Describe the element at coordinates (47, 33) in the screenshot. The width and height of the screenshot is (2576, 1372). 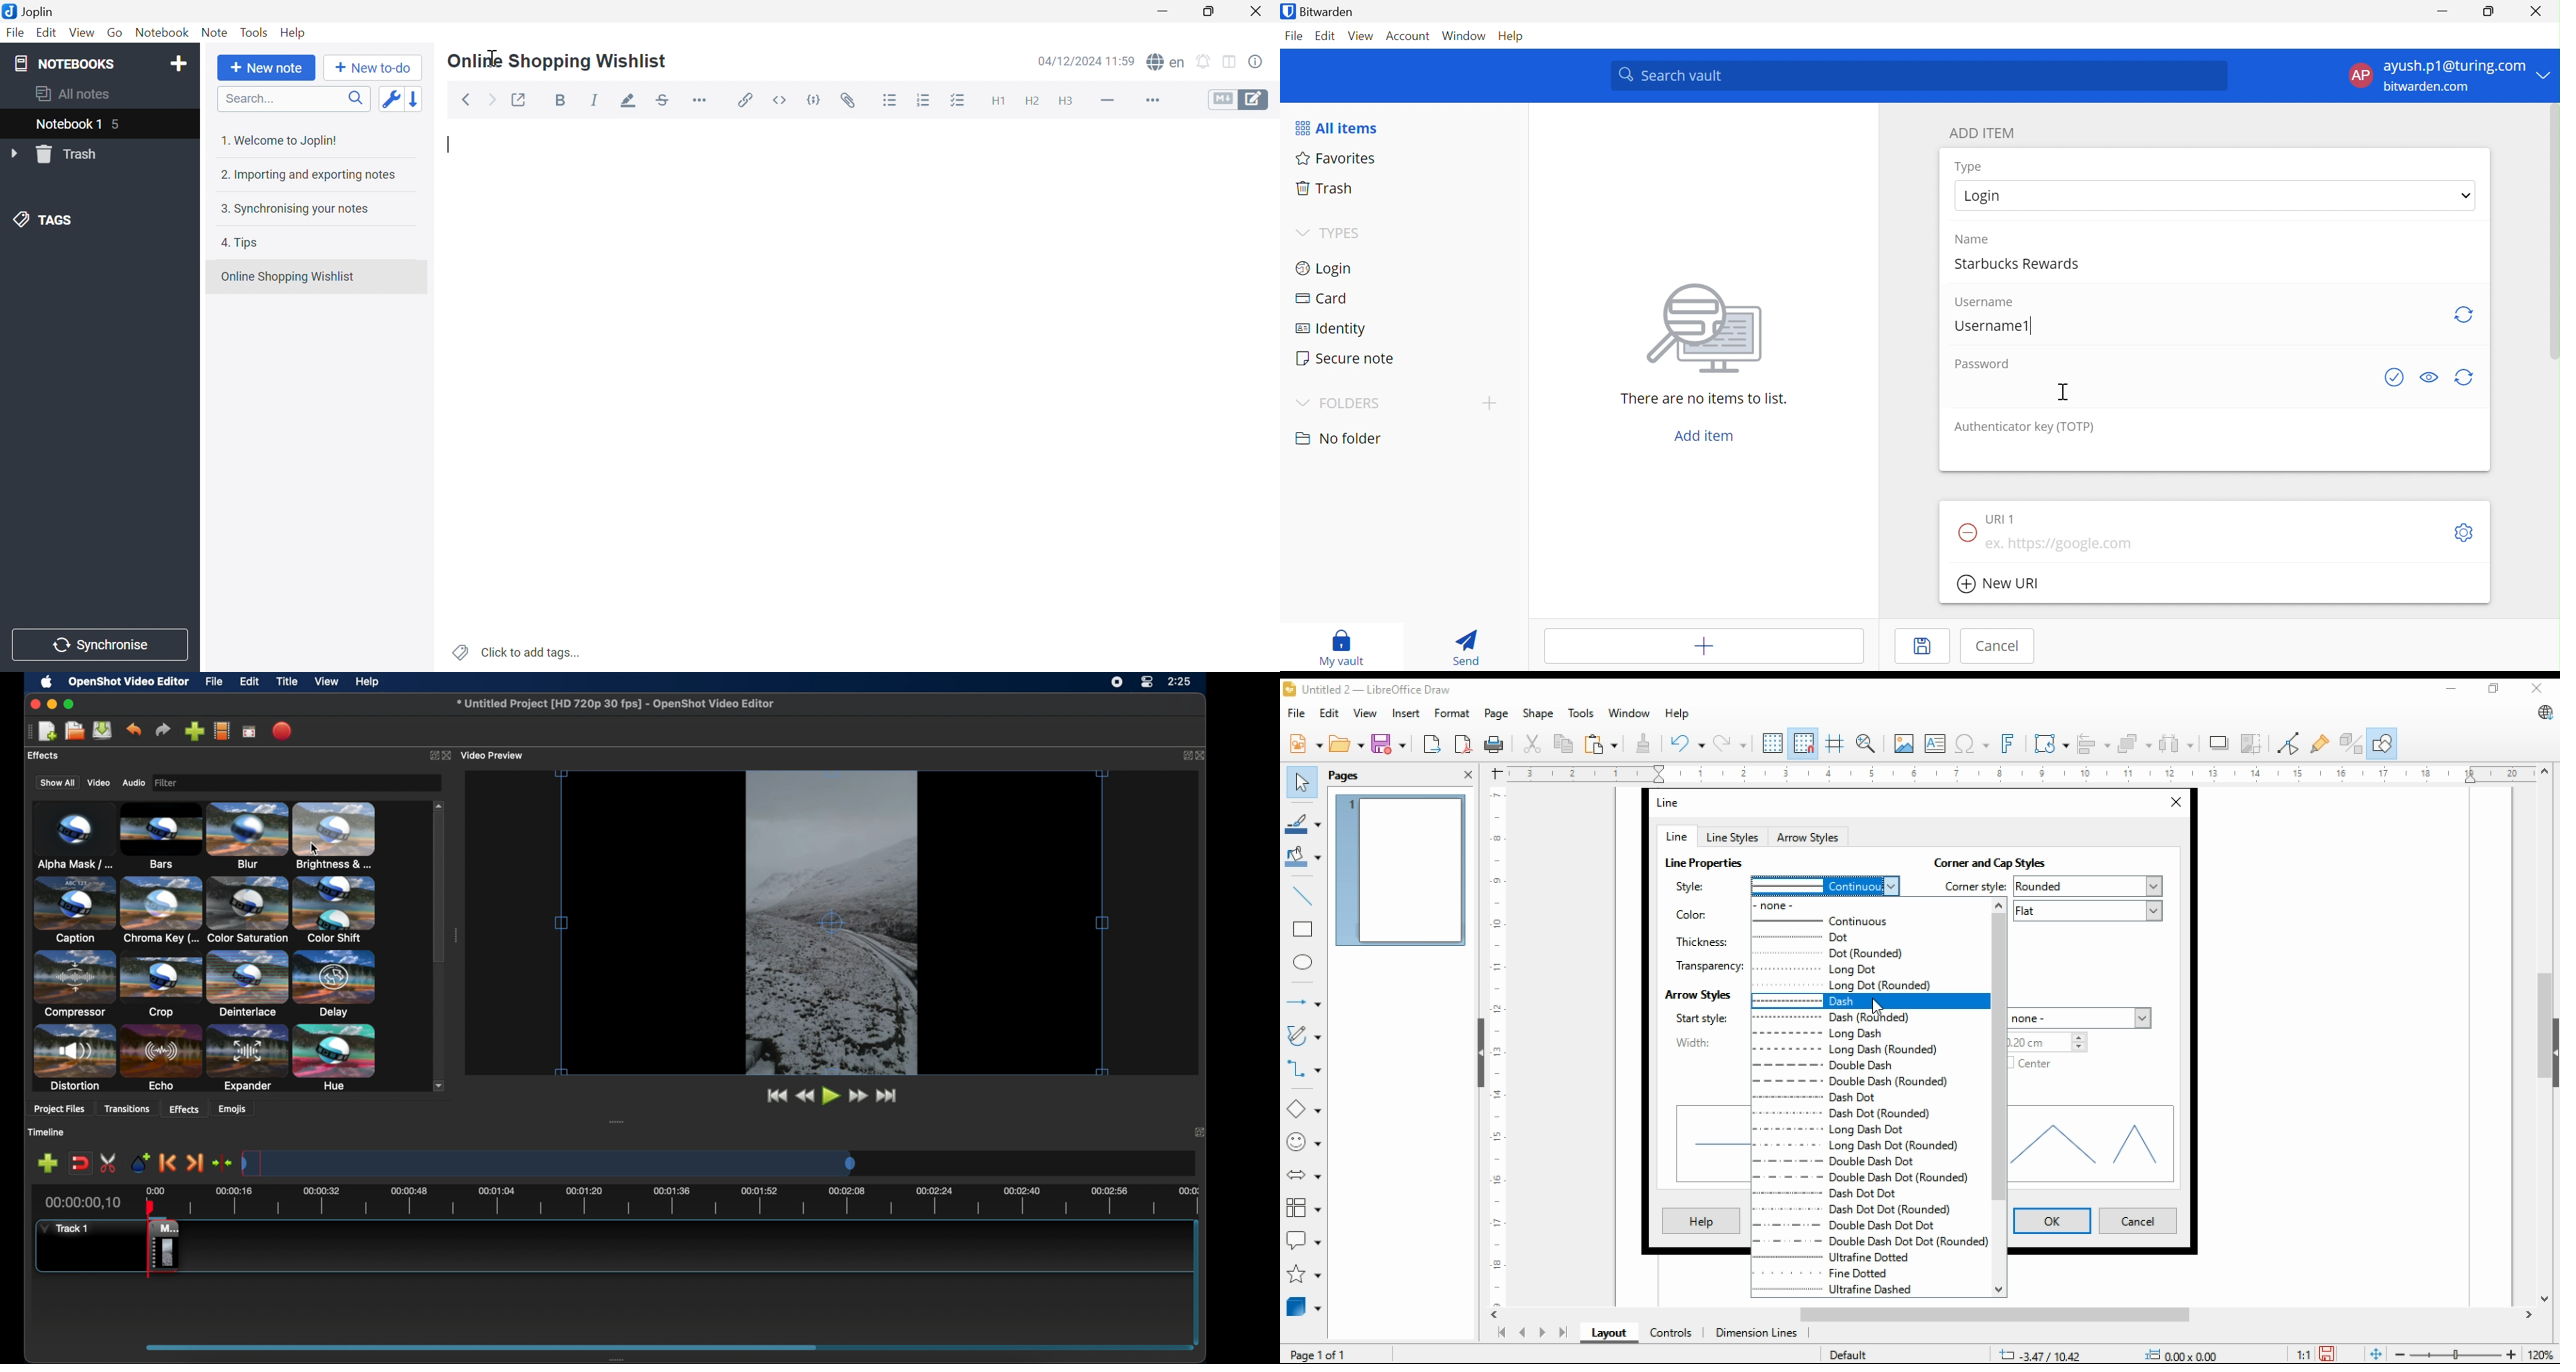
I see `Edit` at that location.